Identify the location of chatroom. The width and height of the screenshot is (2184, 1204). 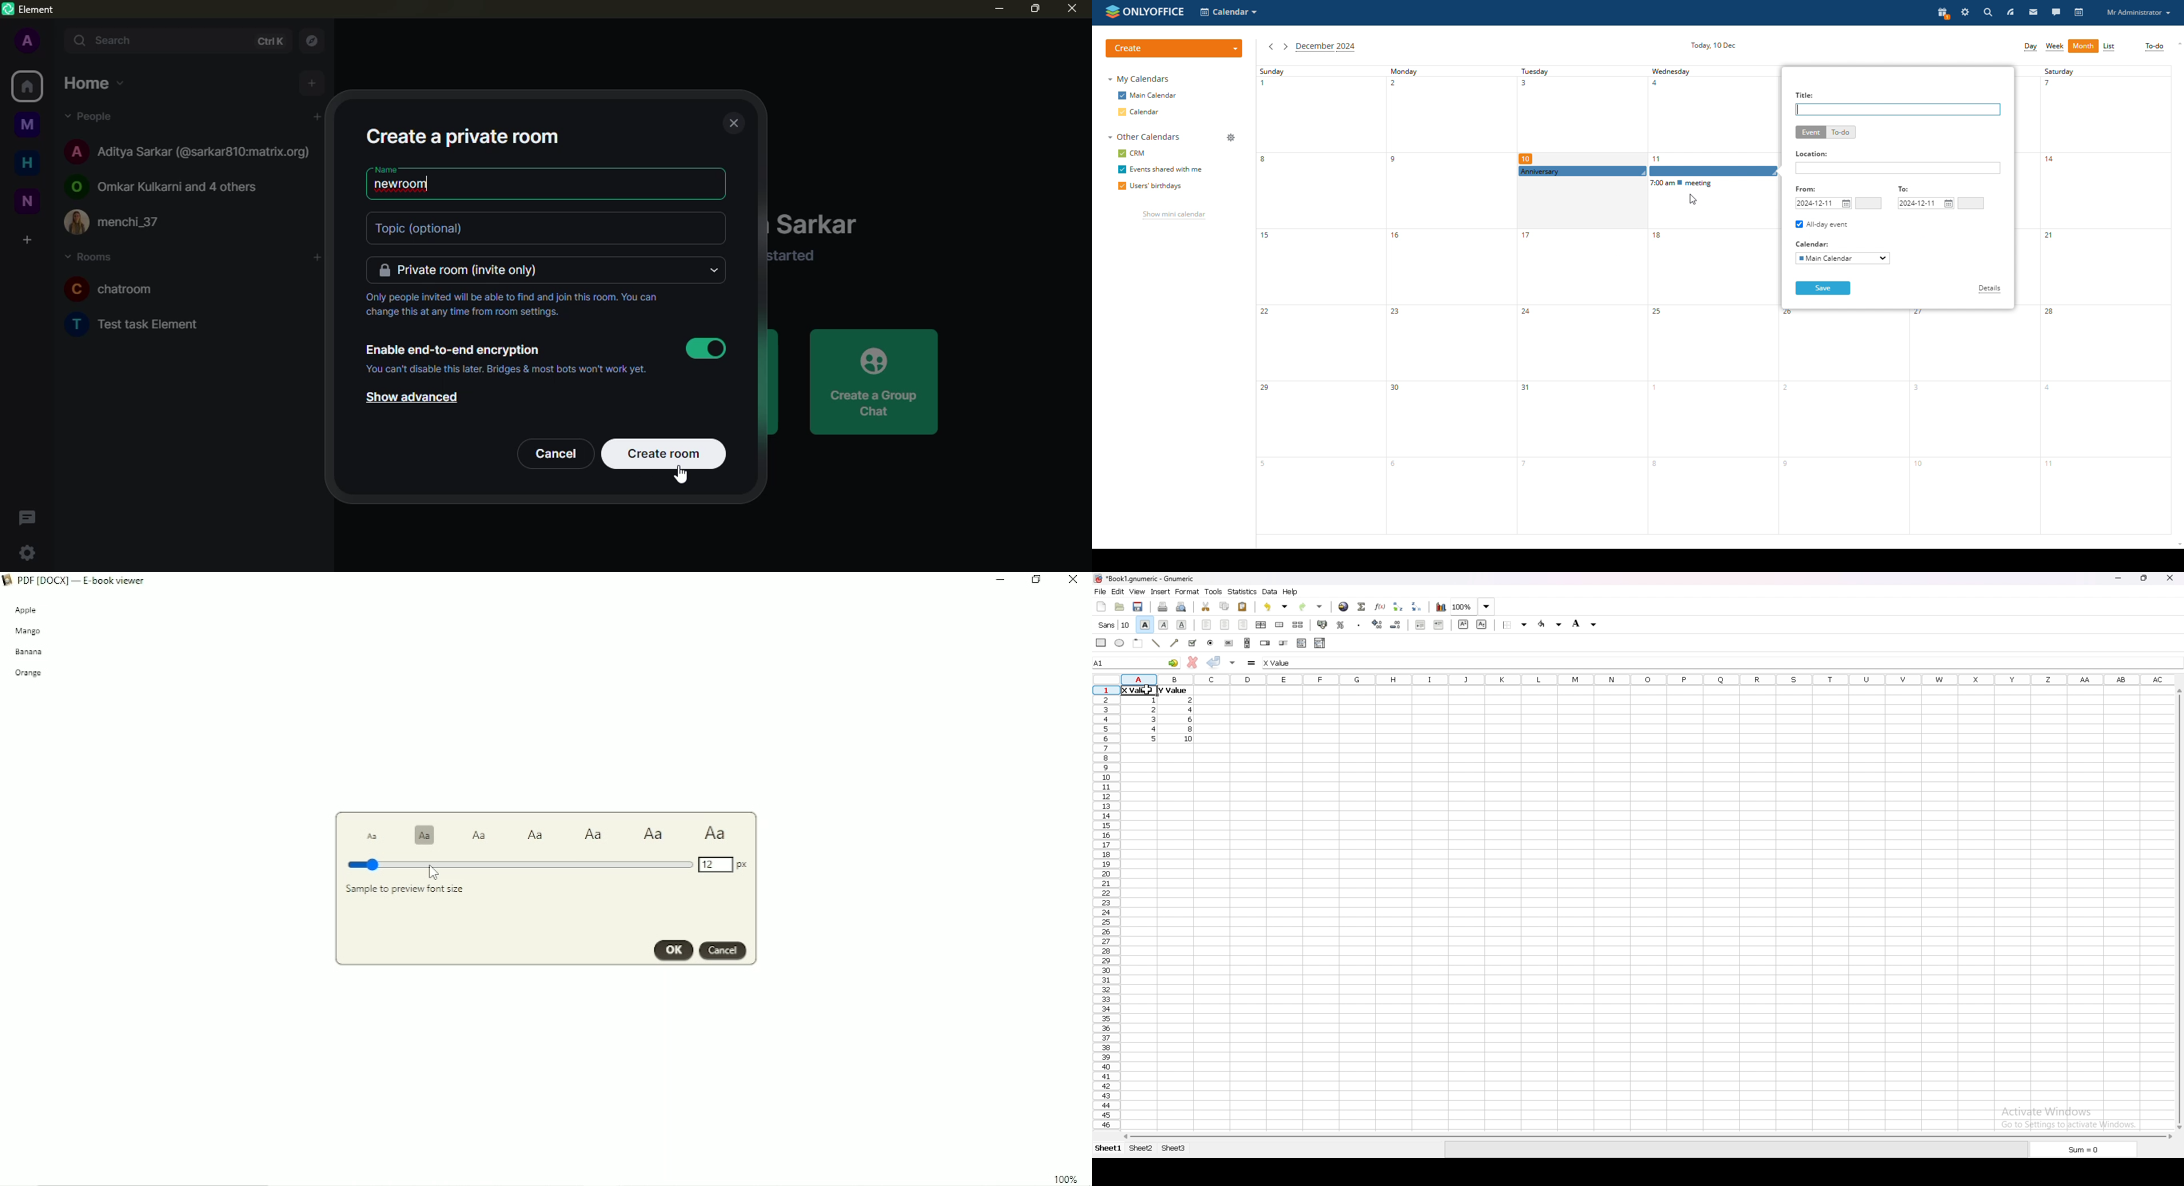
(112, 288).